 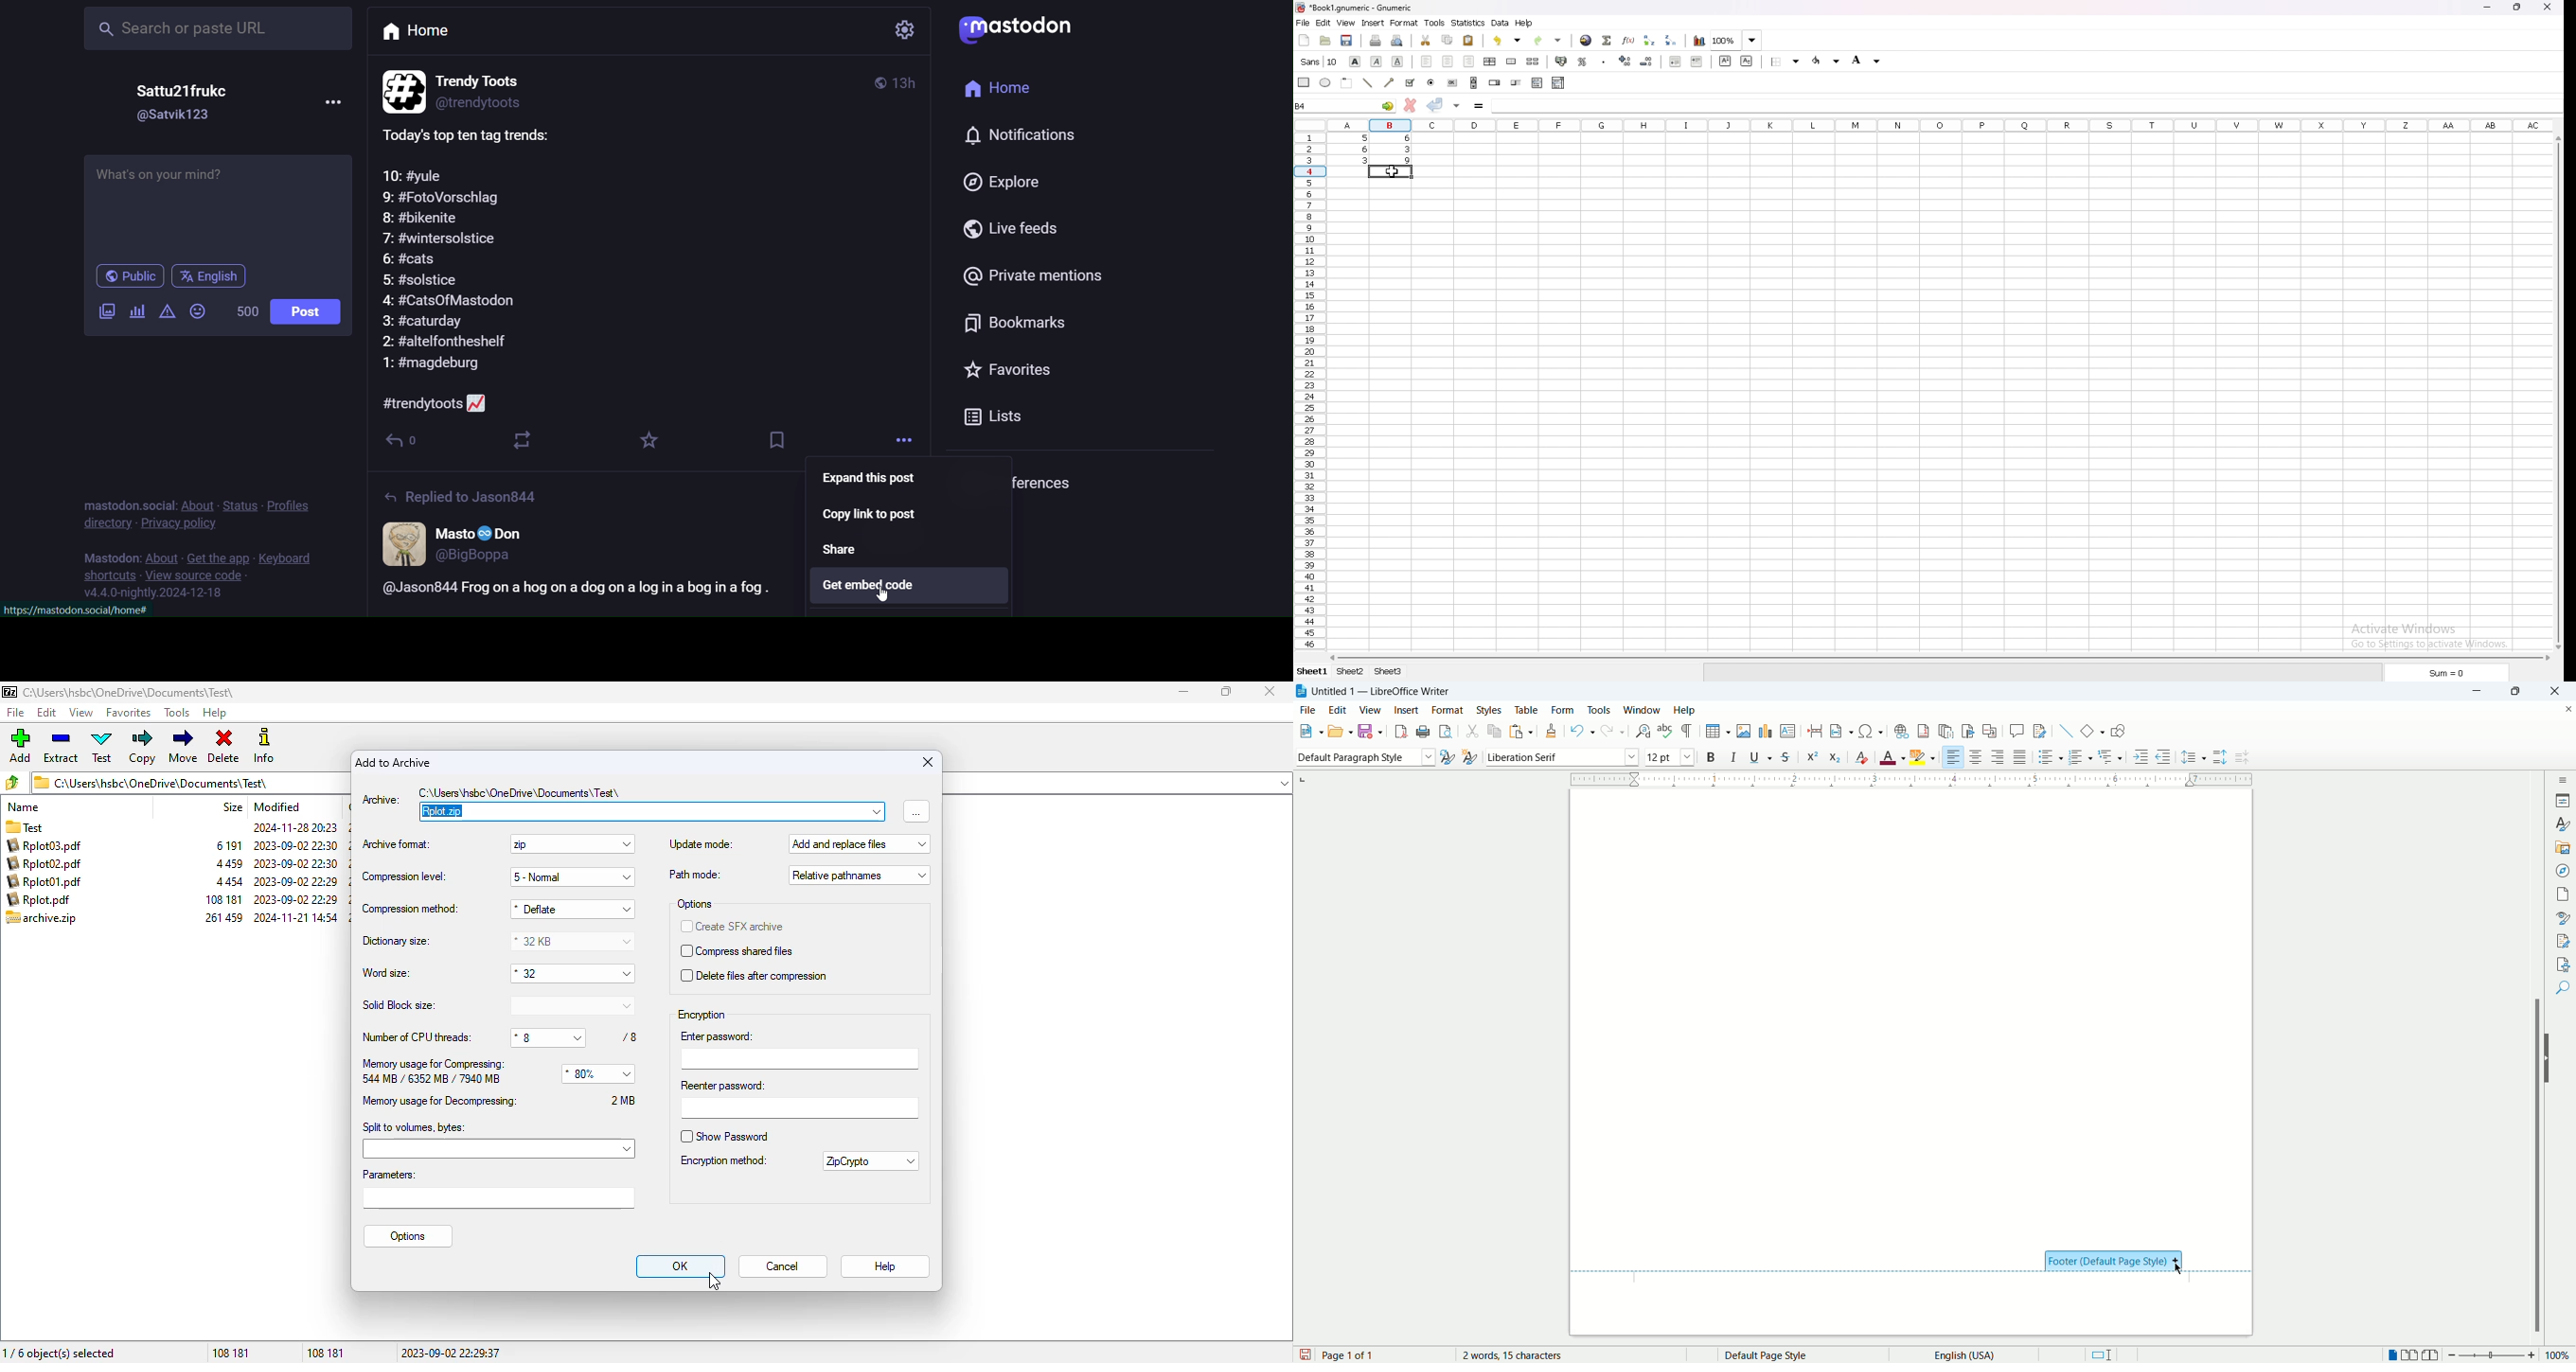 What do you see at coordinates (1550, 40) in the screenshot?
I see `redo` at bounding box center [1550, 40].